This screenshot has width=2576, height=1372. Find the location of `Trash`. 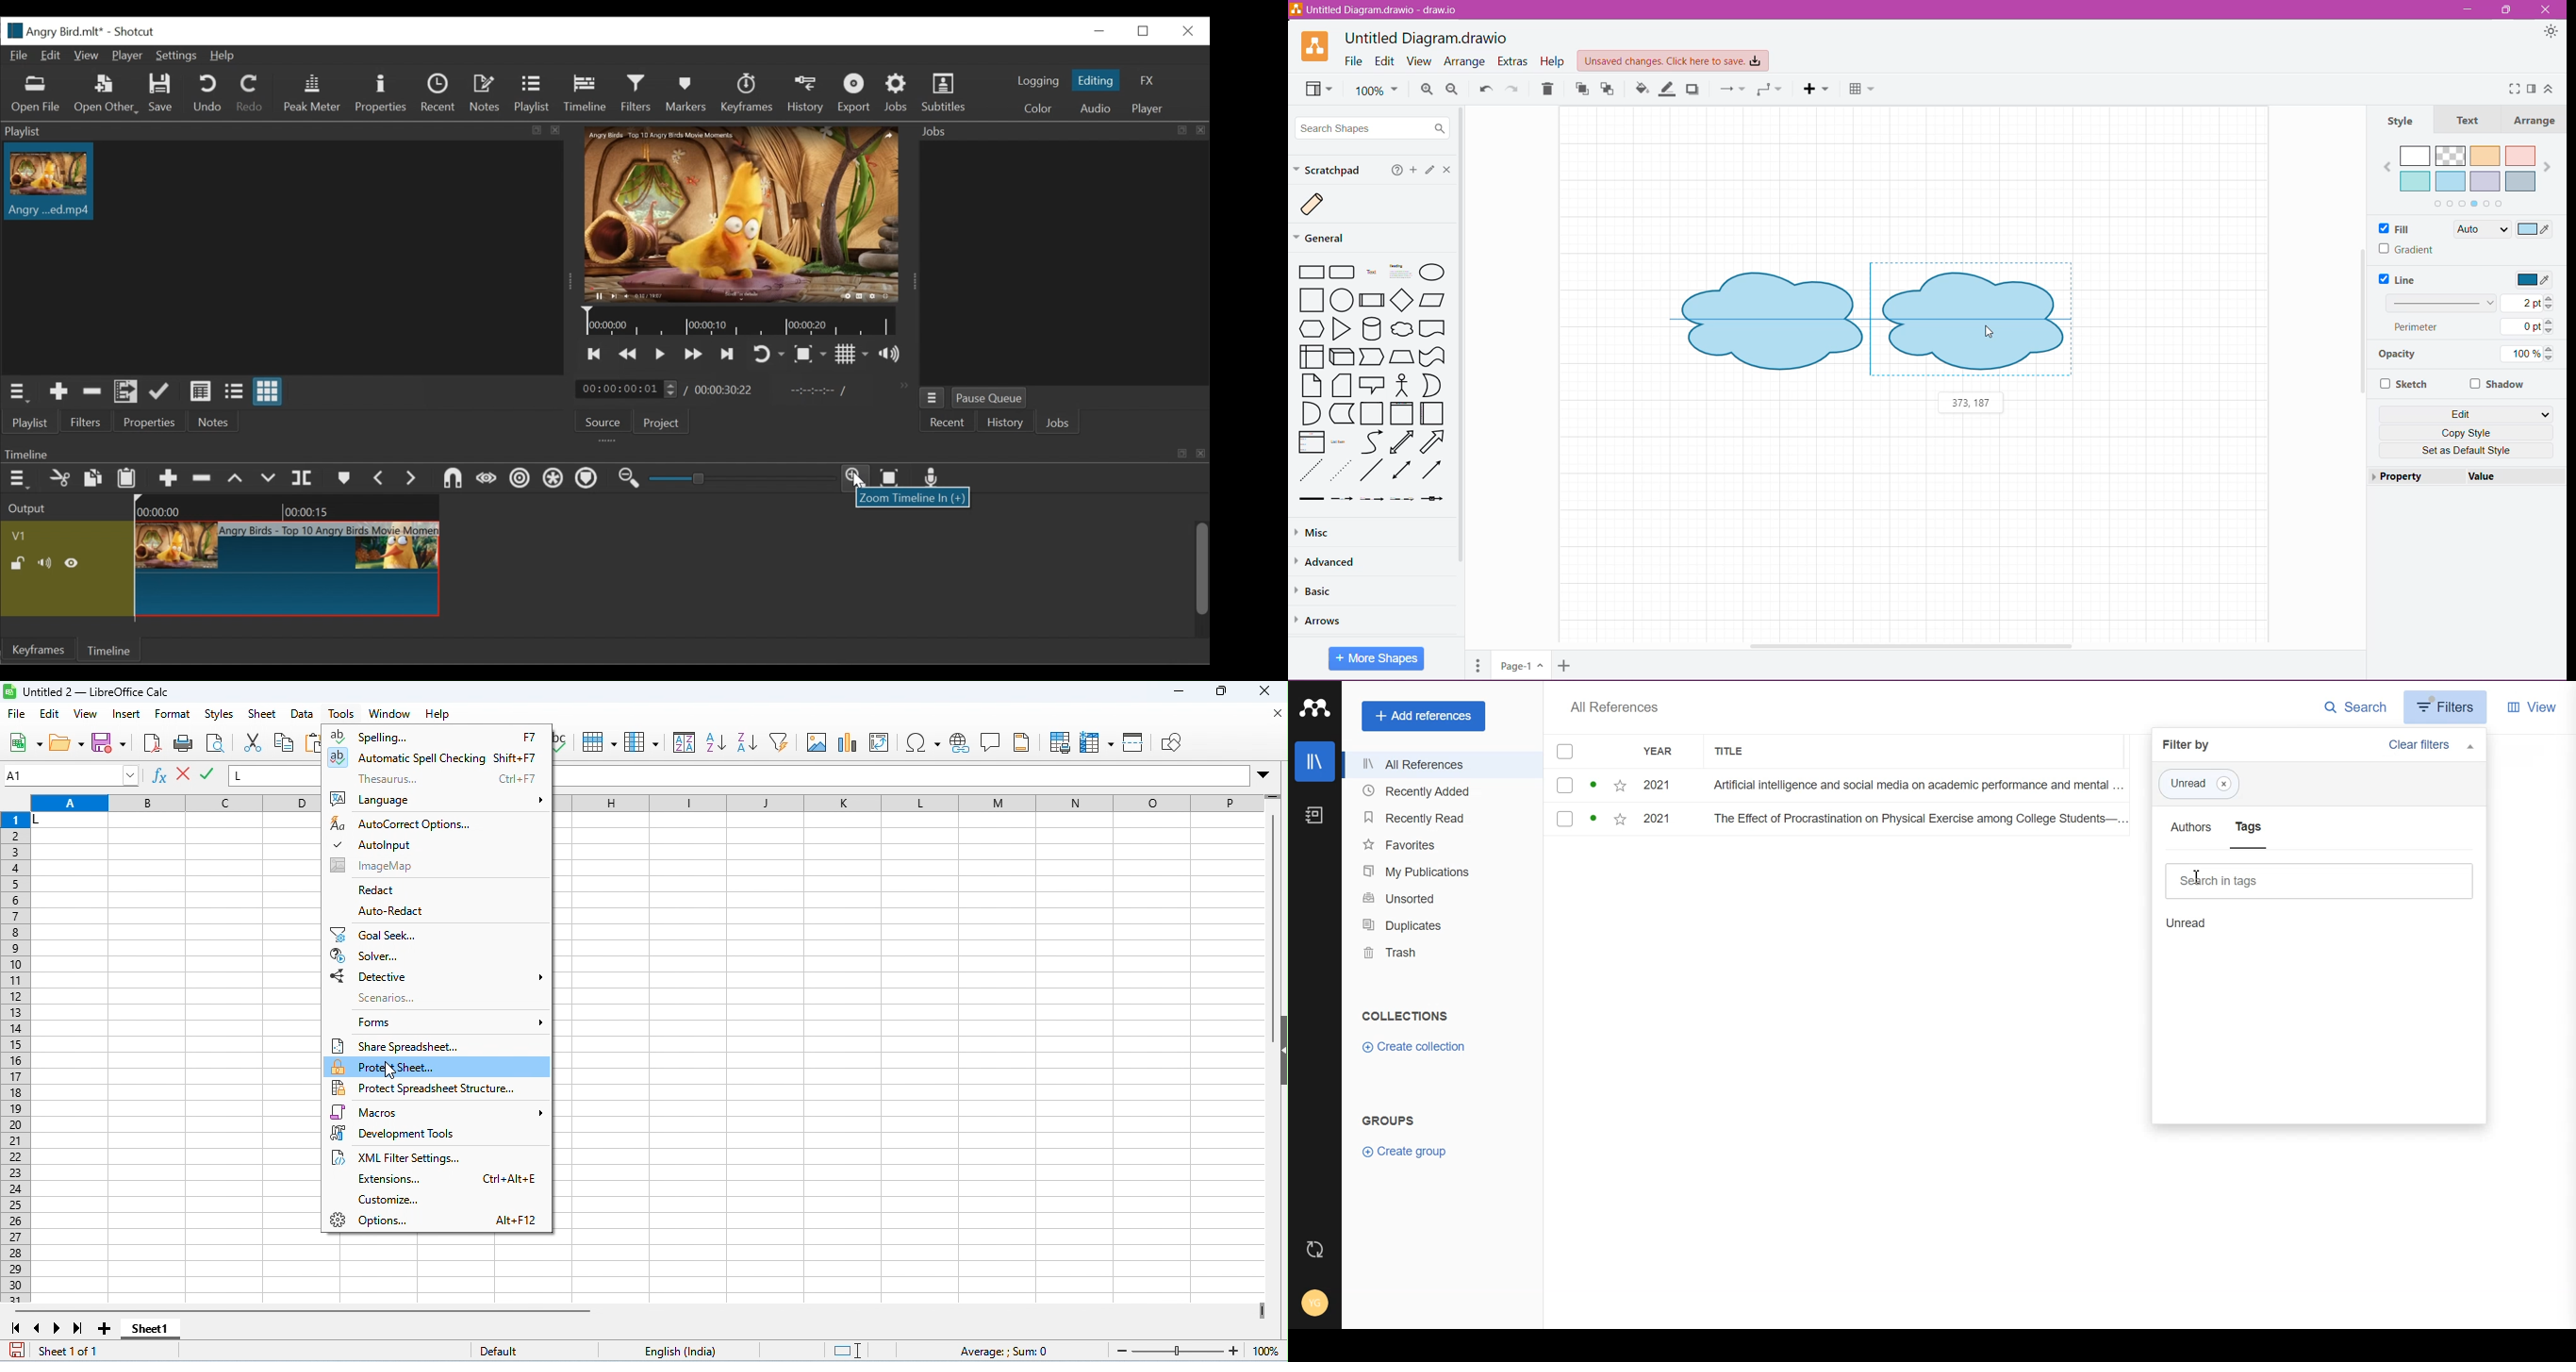

Trash is located at coordinates (1547, 91).